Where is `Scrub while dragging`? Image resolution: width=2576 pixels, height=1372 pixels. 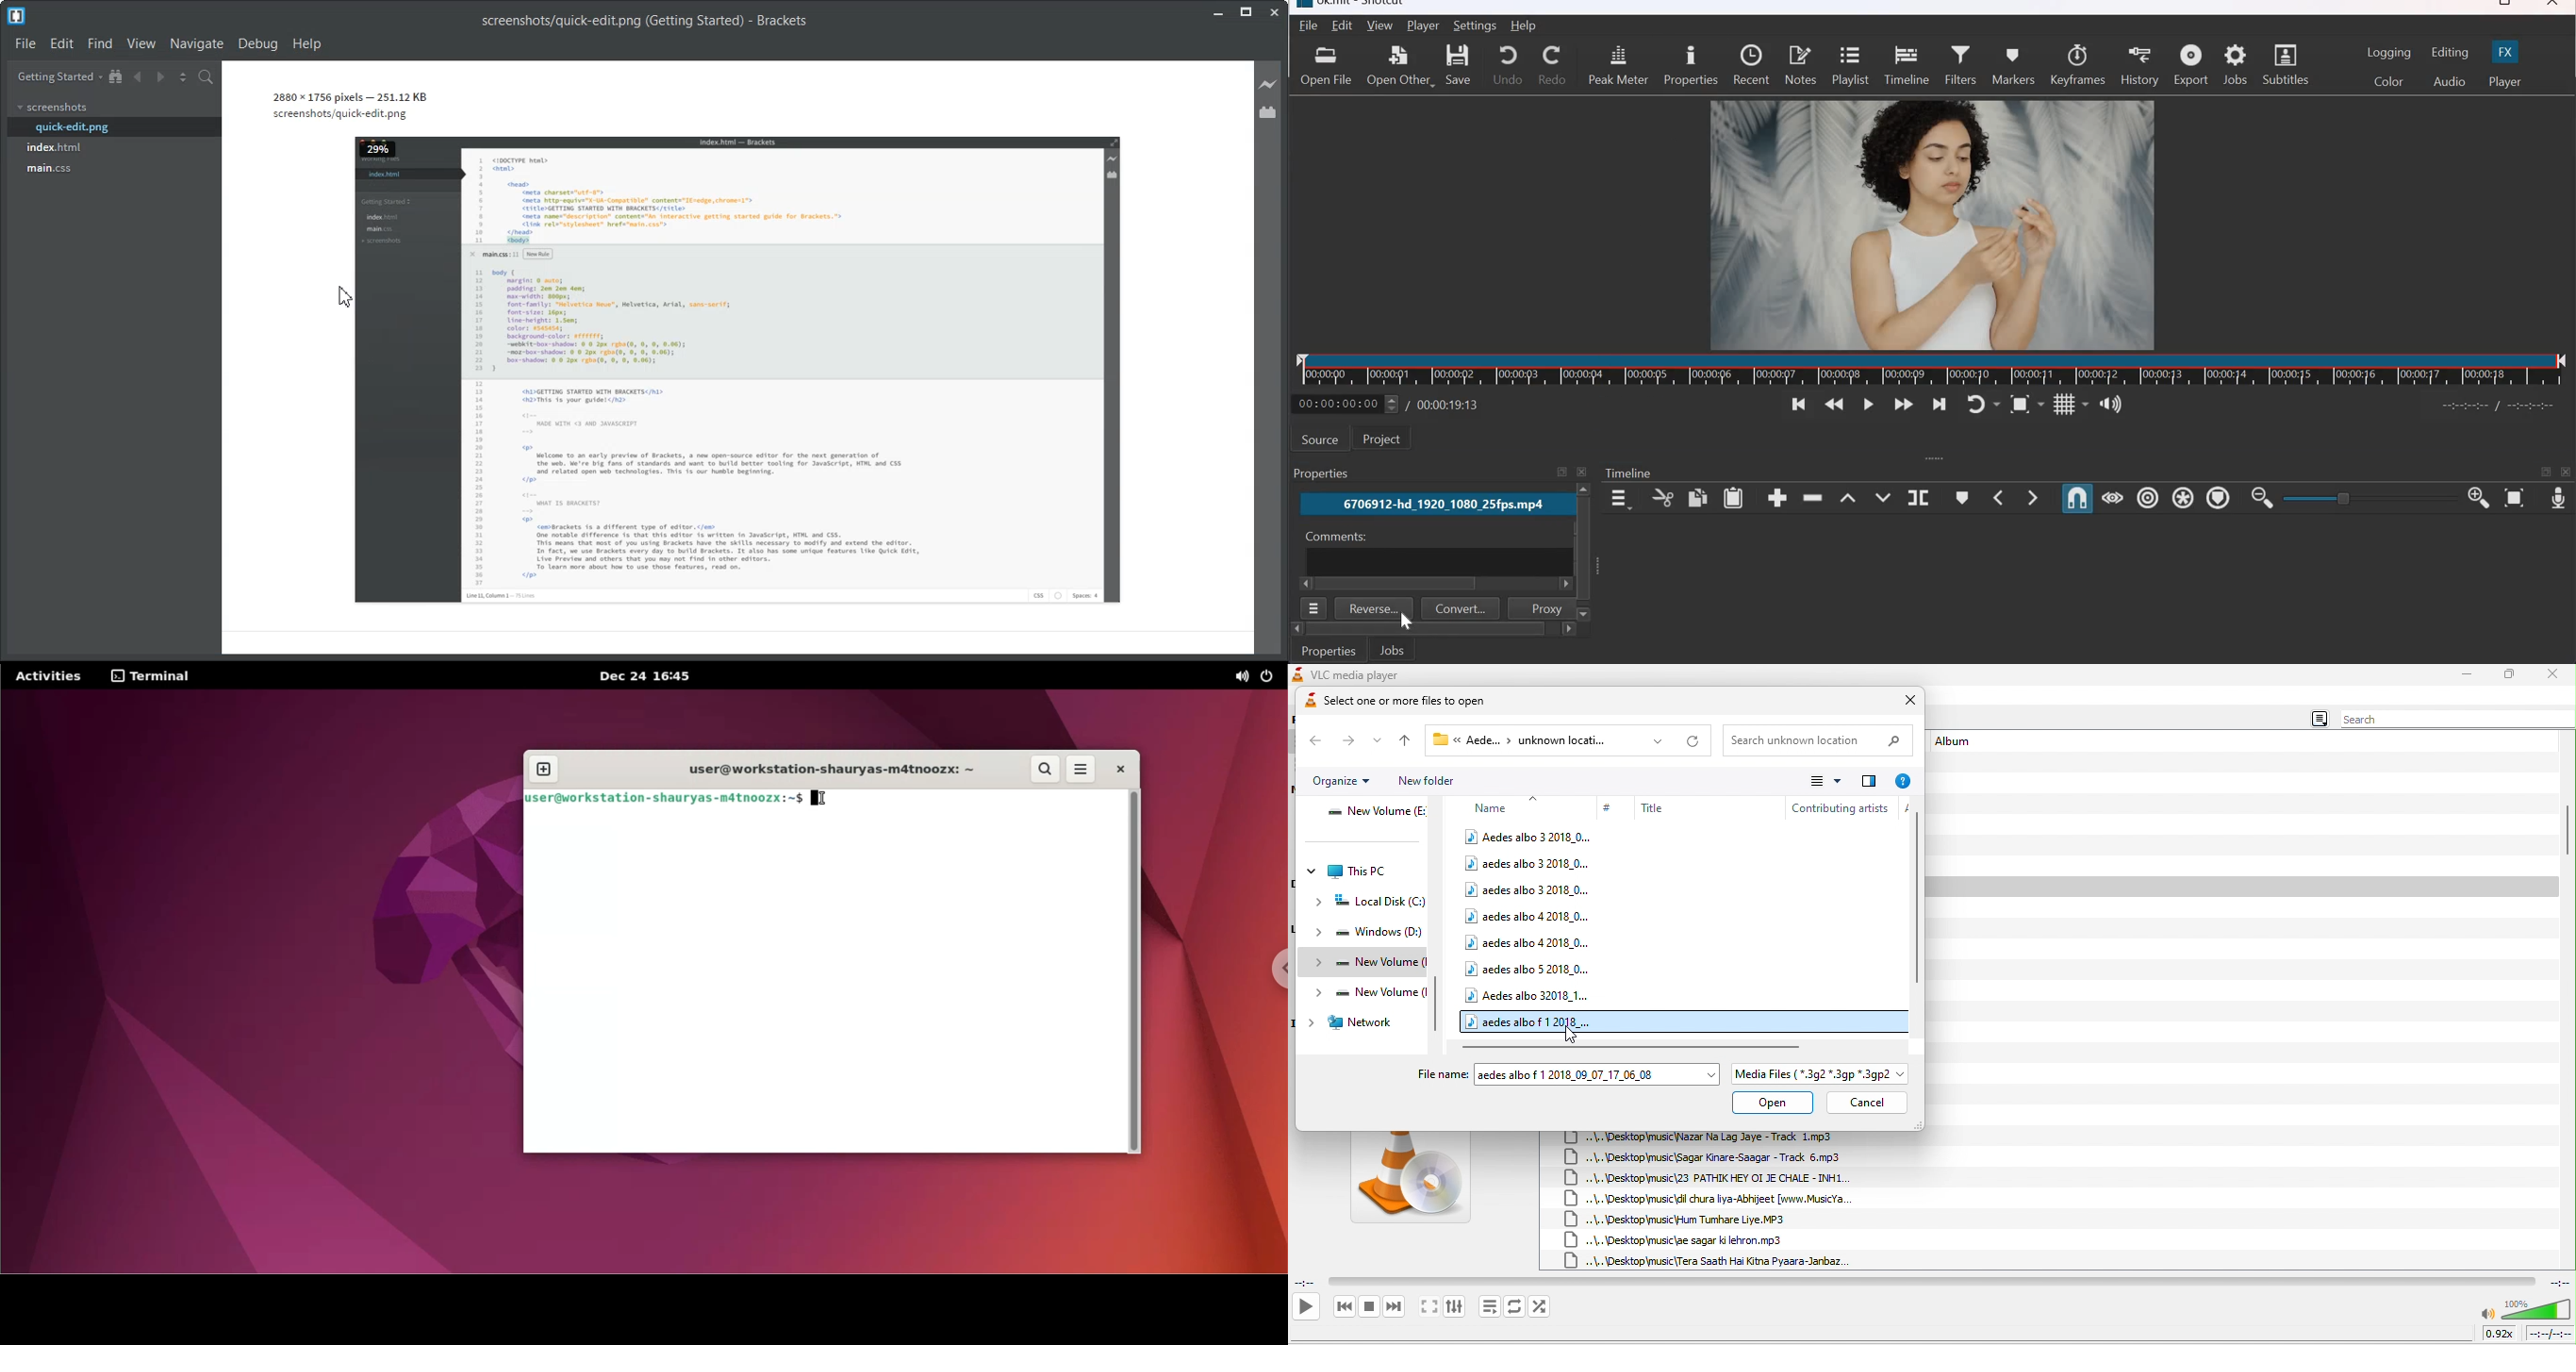 Scrub while dragging is located at coordinates (2112, 499).